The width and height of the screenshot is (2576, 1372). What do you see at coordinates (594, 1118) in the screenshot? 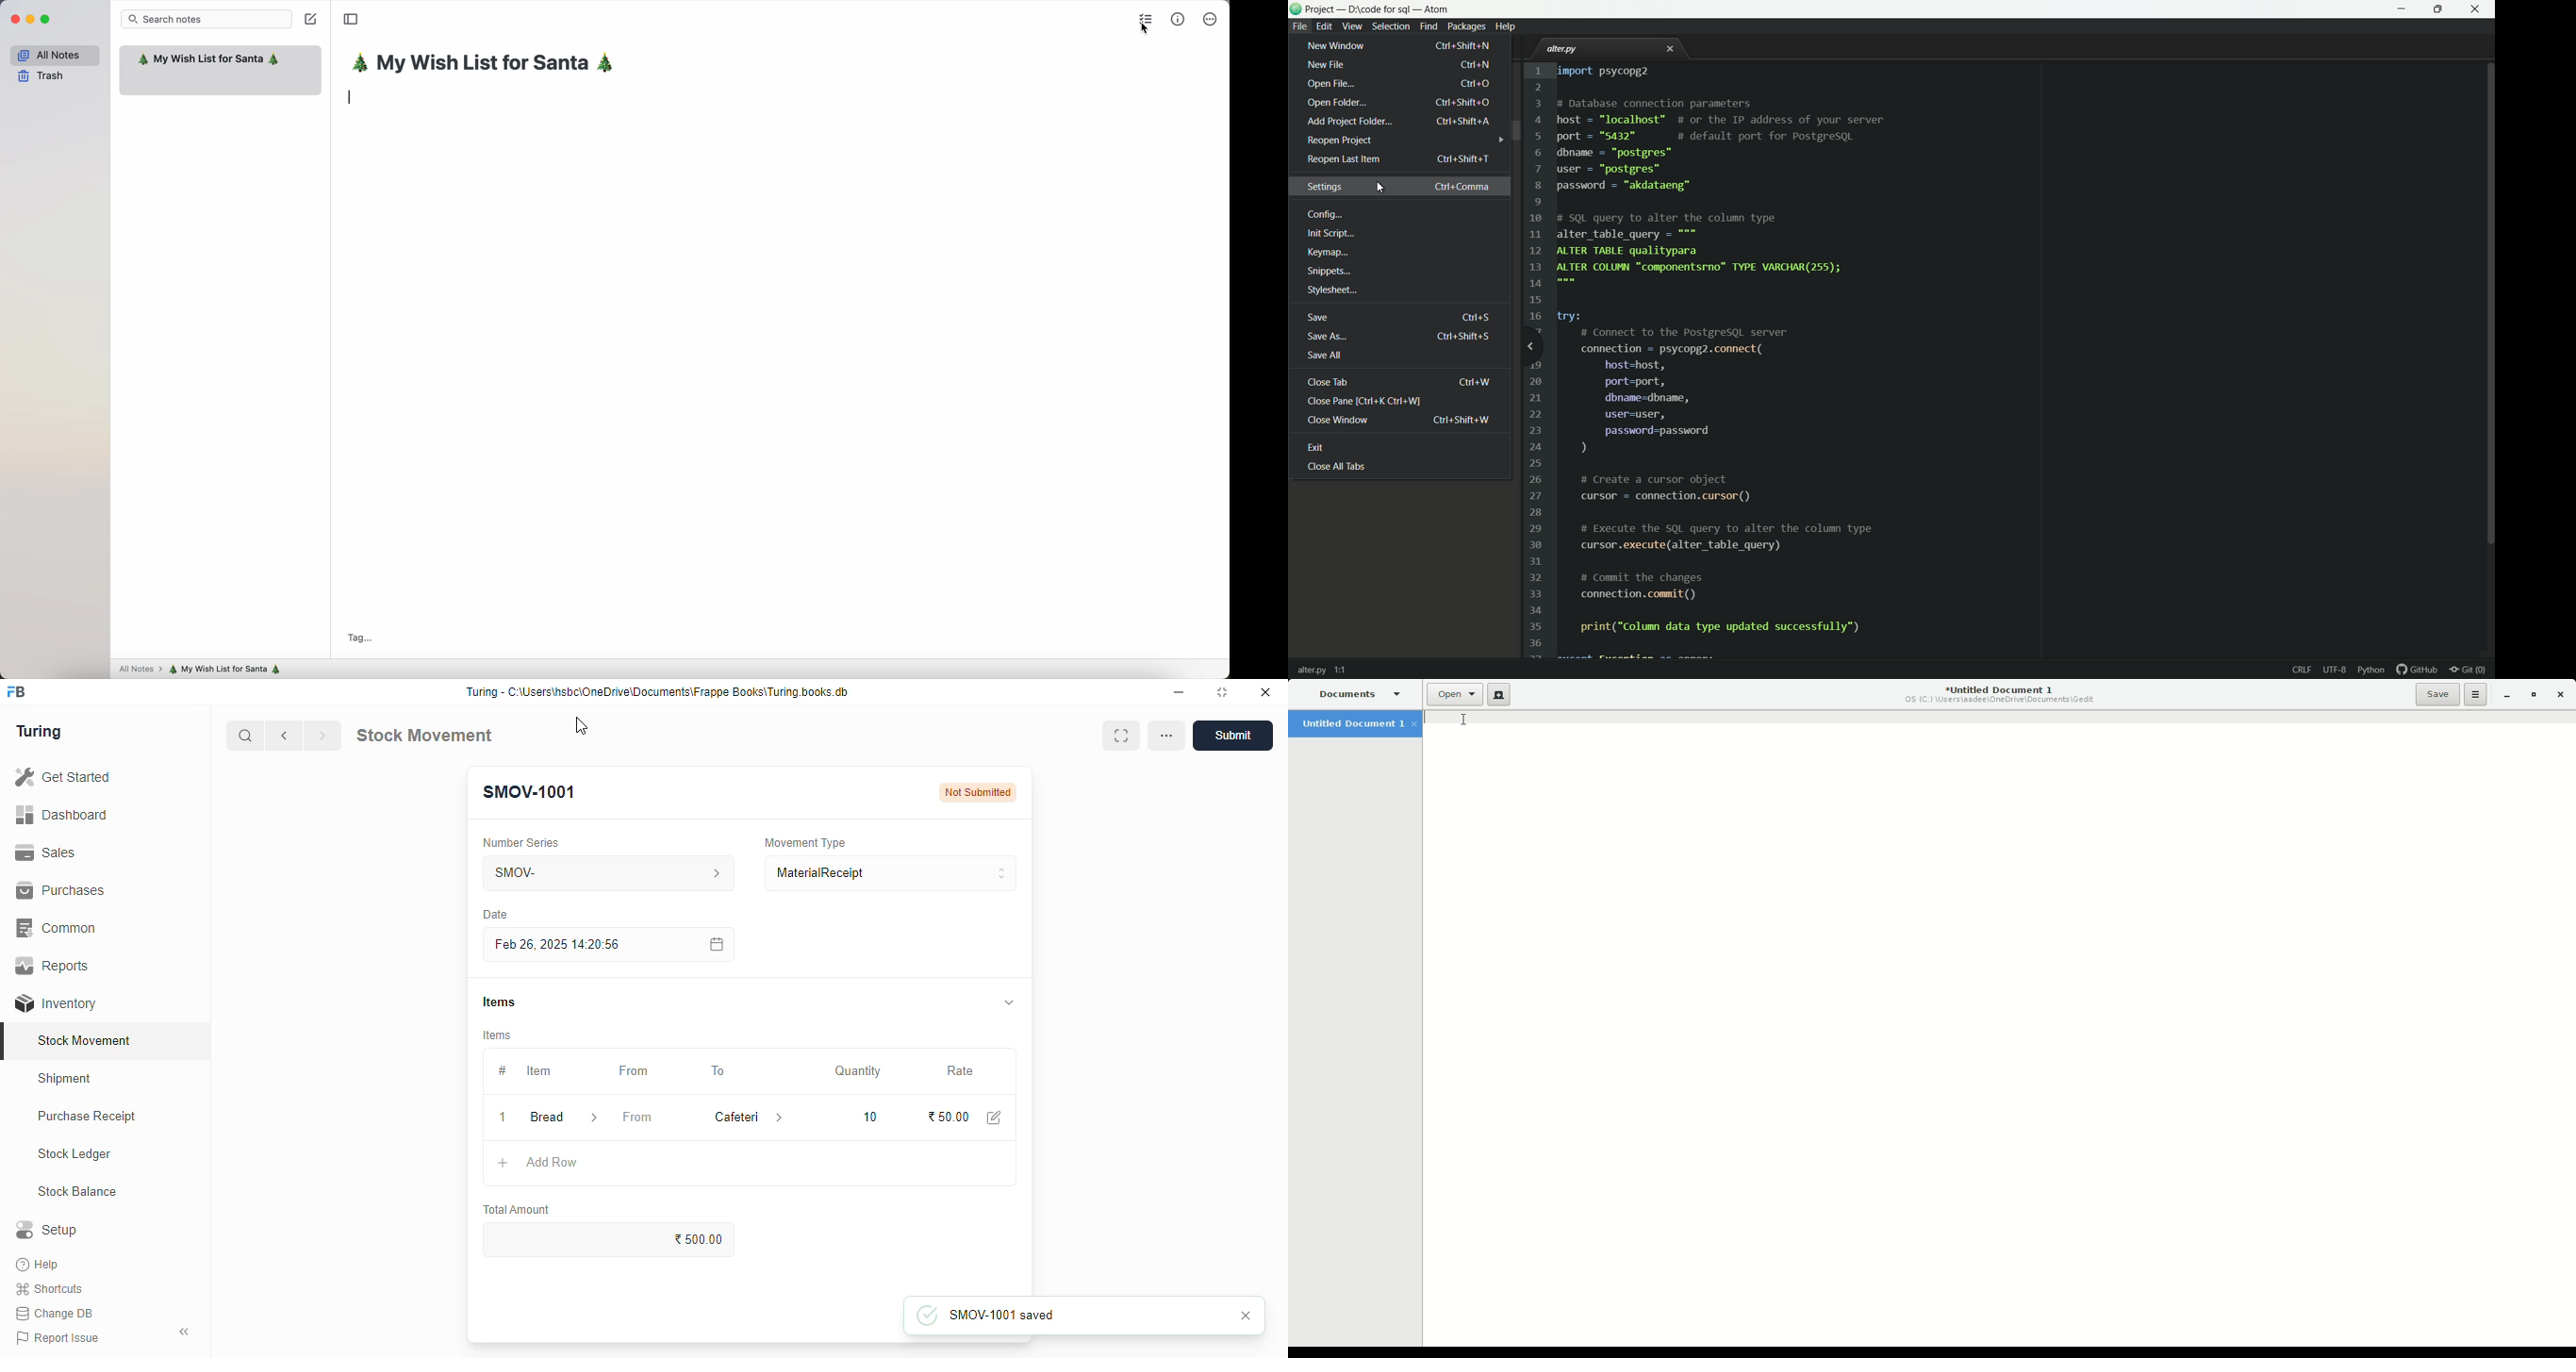
I see `item information` at bounding box center [594, 1118].